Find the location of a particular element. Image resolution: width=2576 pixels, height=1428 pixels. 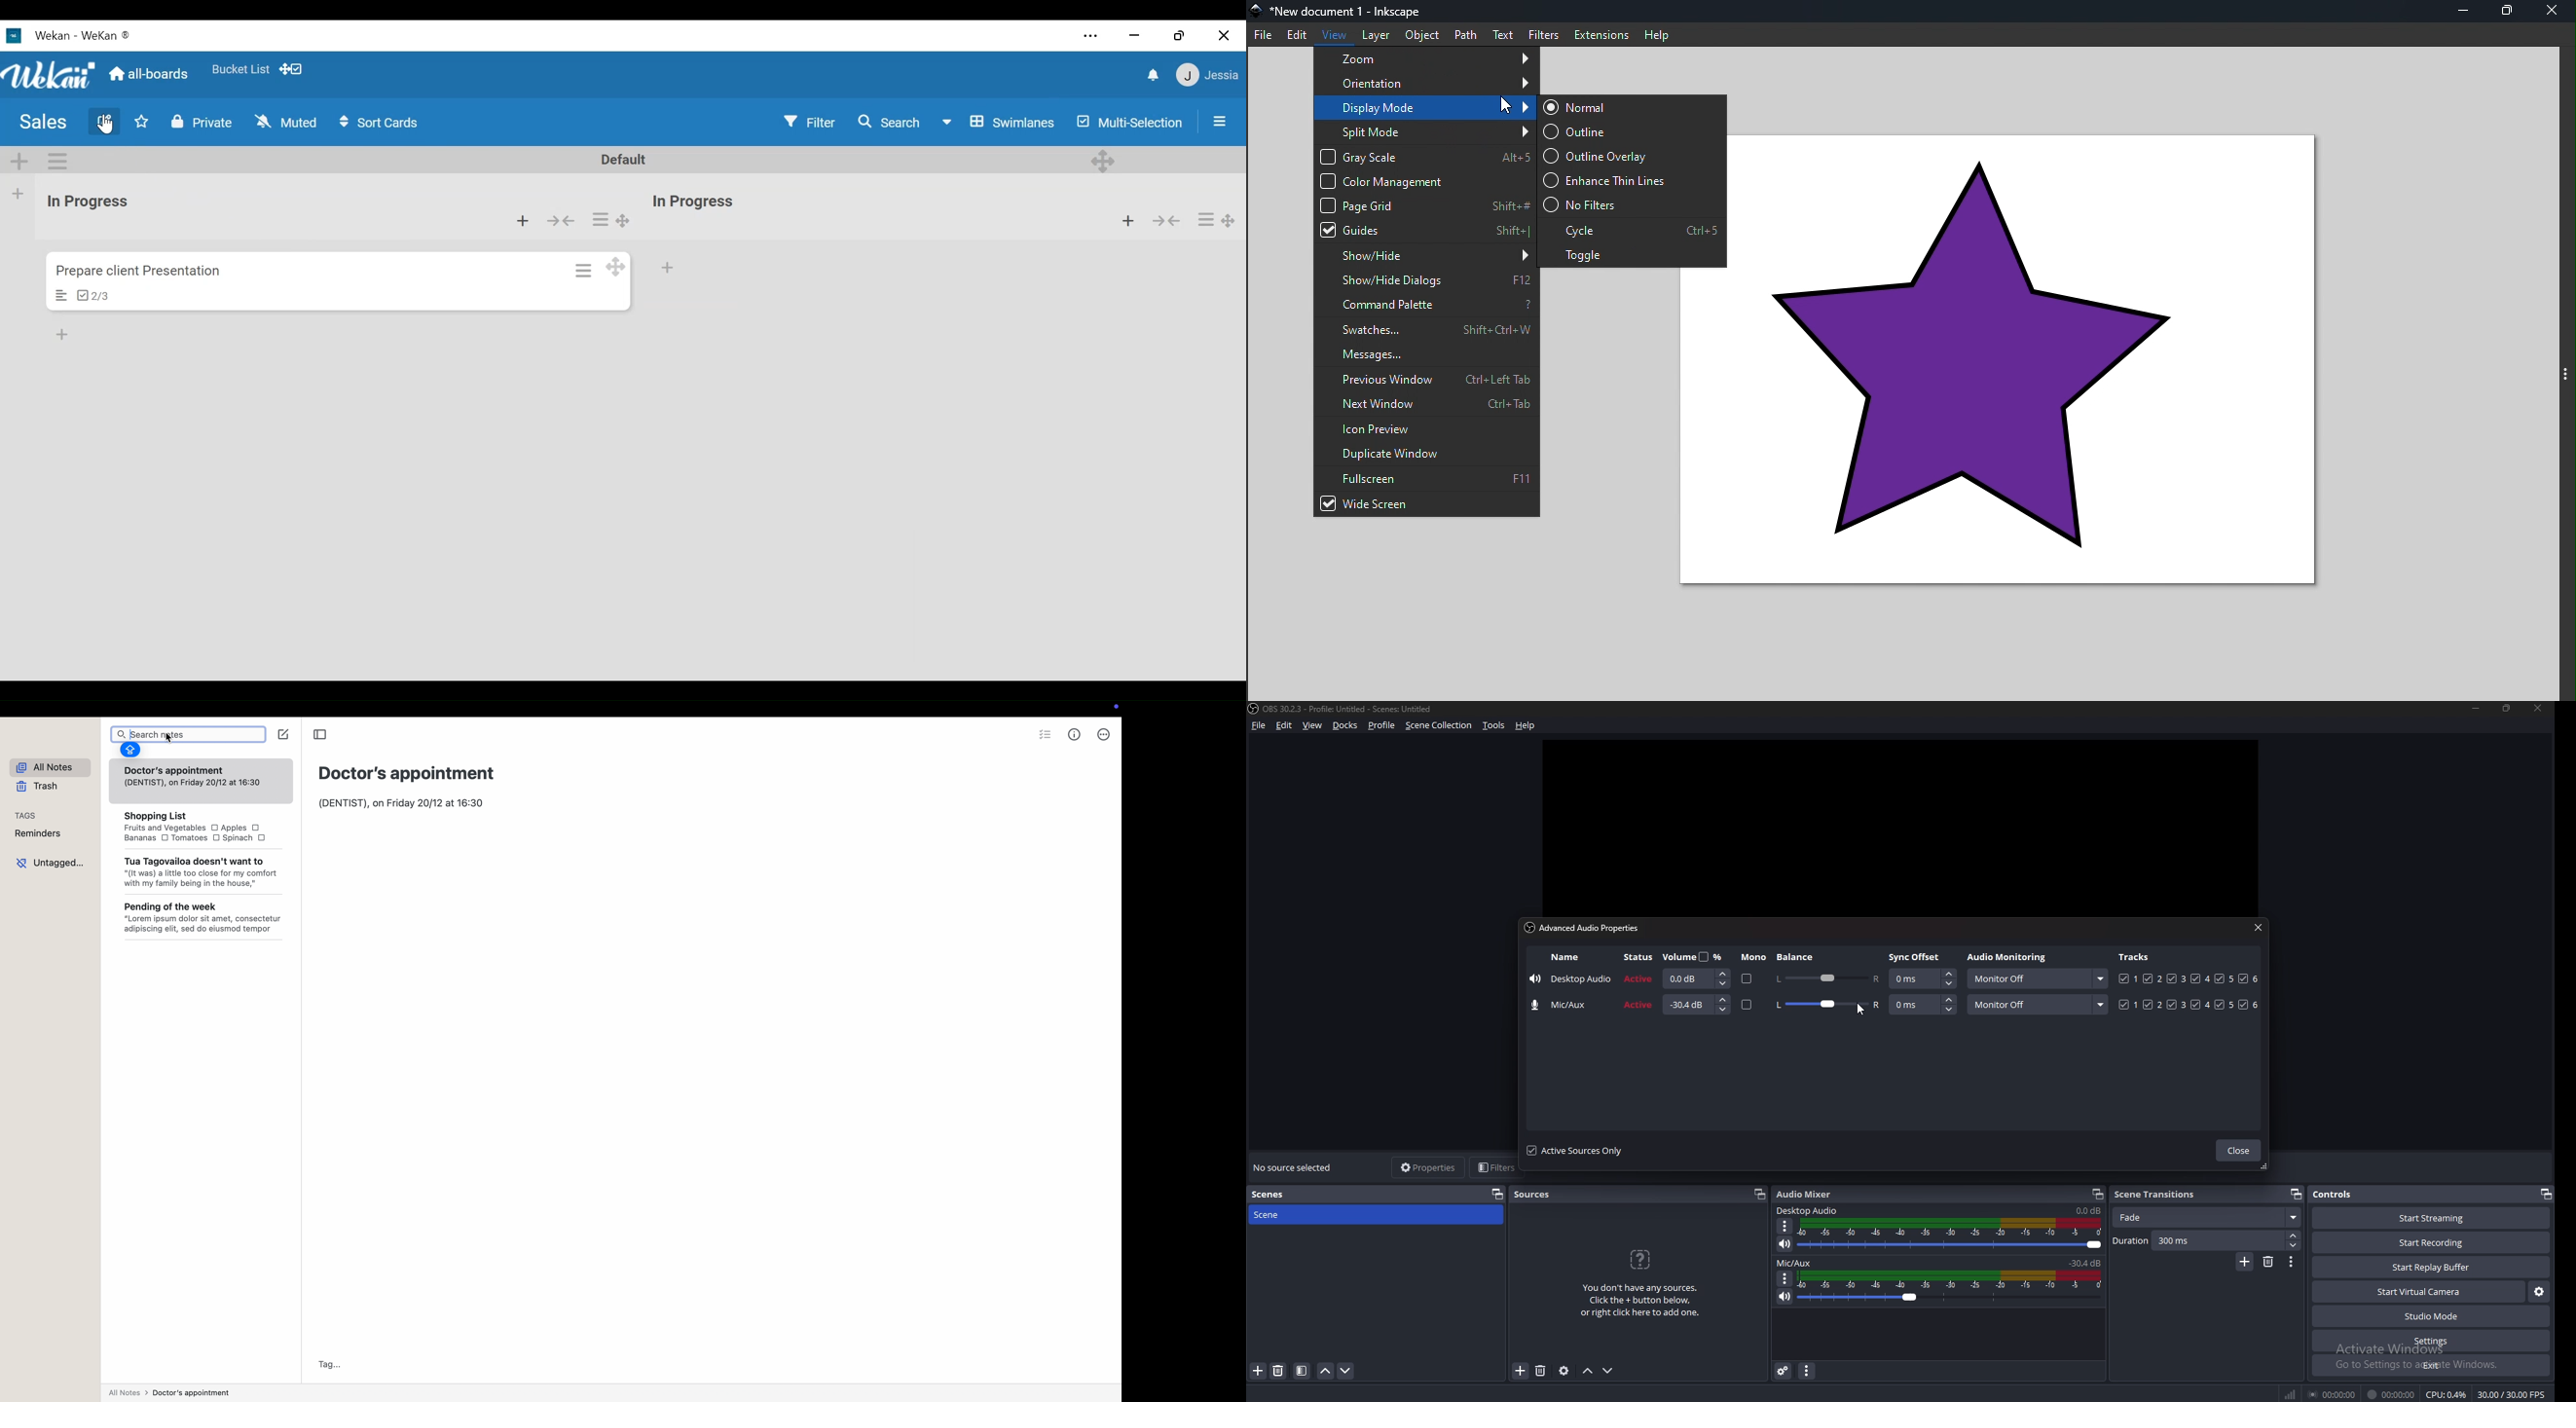

add source is located at coordinates (1521, 1371).